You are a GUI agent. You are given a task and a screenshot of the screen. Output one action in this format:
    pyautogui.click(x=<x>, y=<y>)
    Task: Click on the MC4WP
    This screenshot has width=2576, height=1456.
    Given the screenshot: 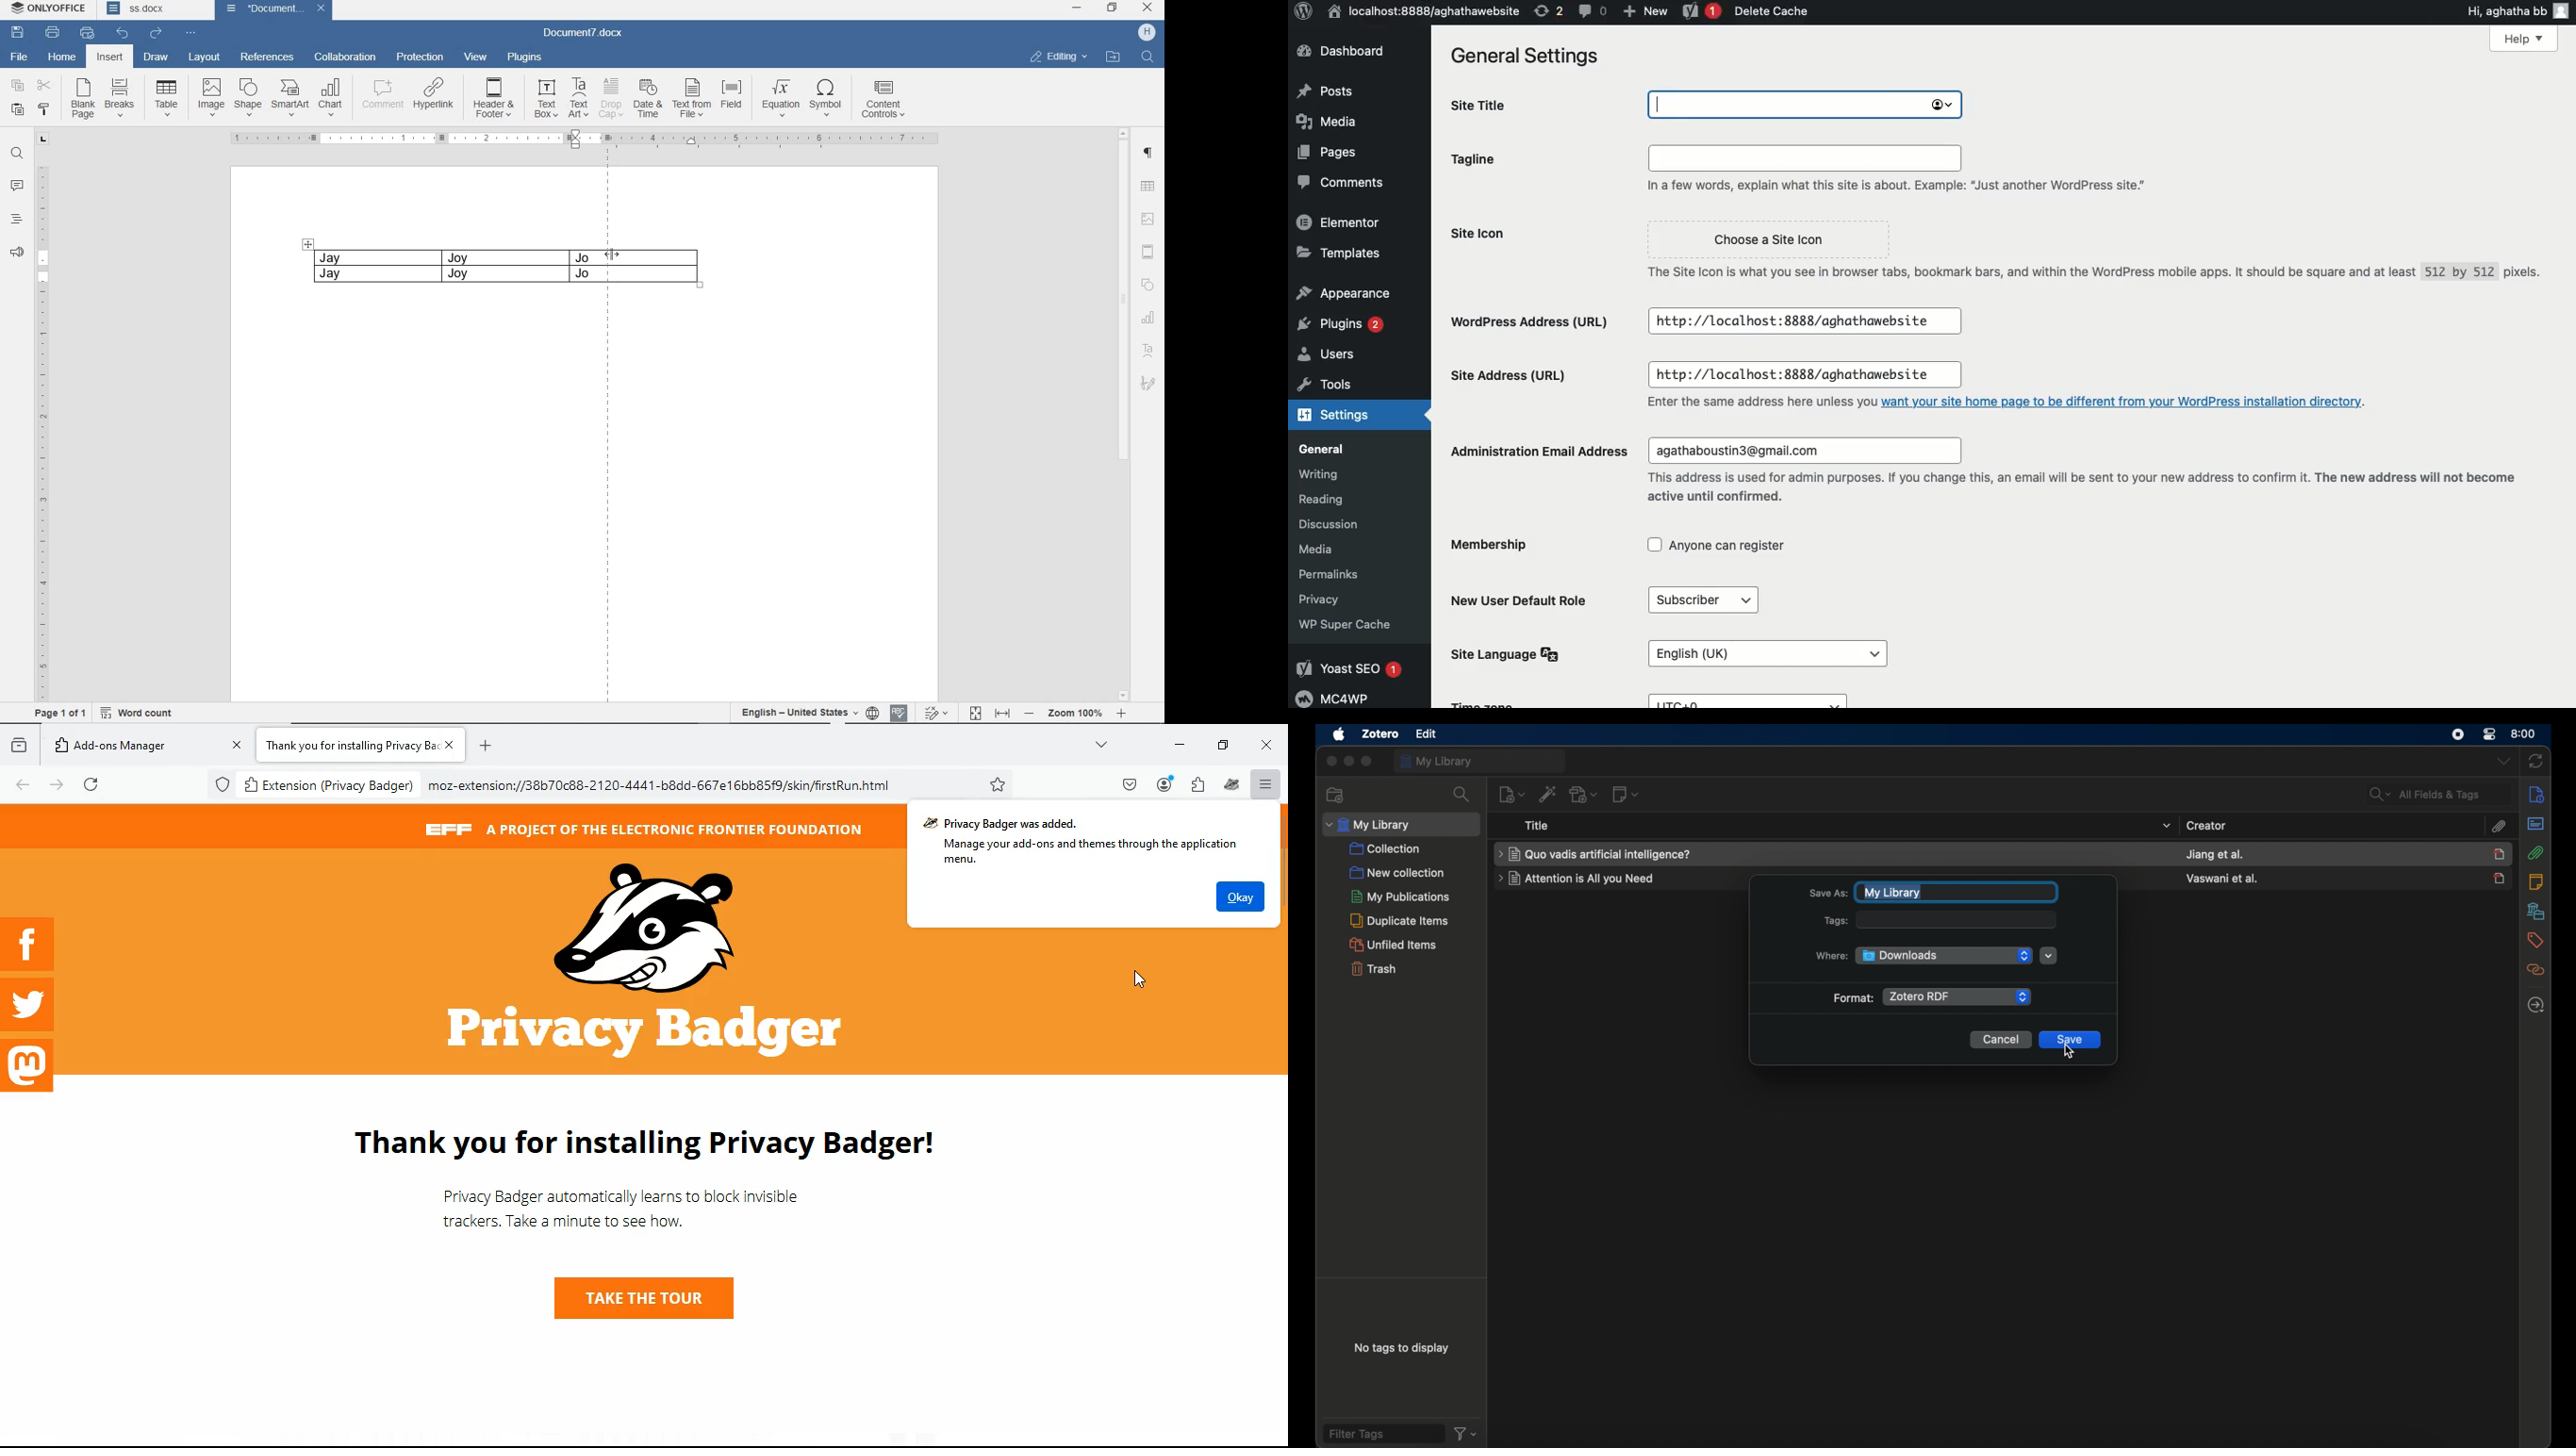 What is the action you would take?
    pyautogui.click(x=1335, y=698)
    